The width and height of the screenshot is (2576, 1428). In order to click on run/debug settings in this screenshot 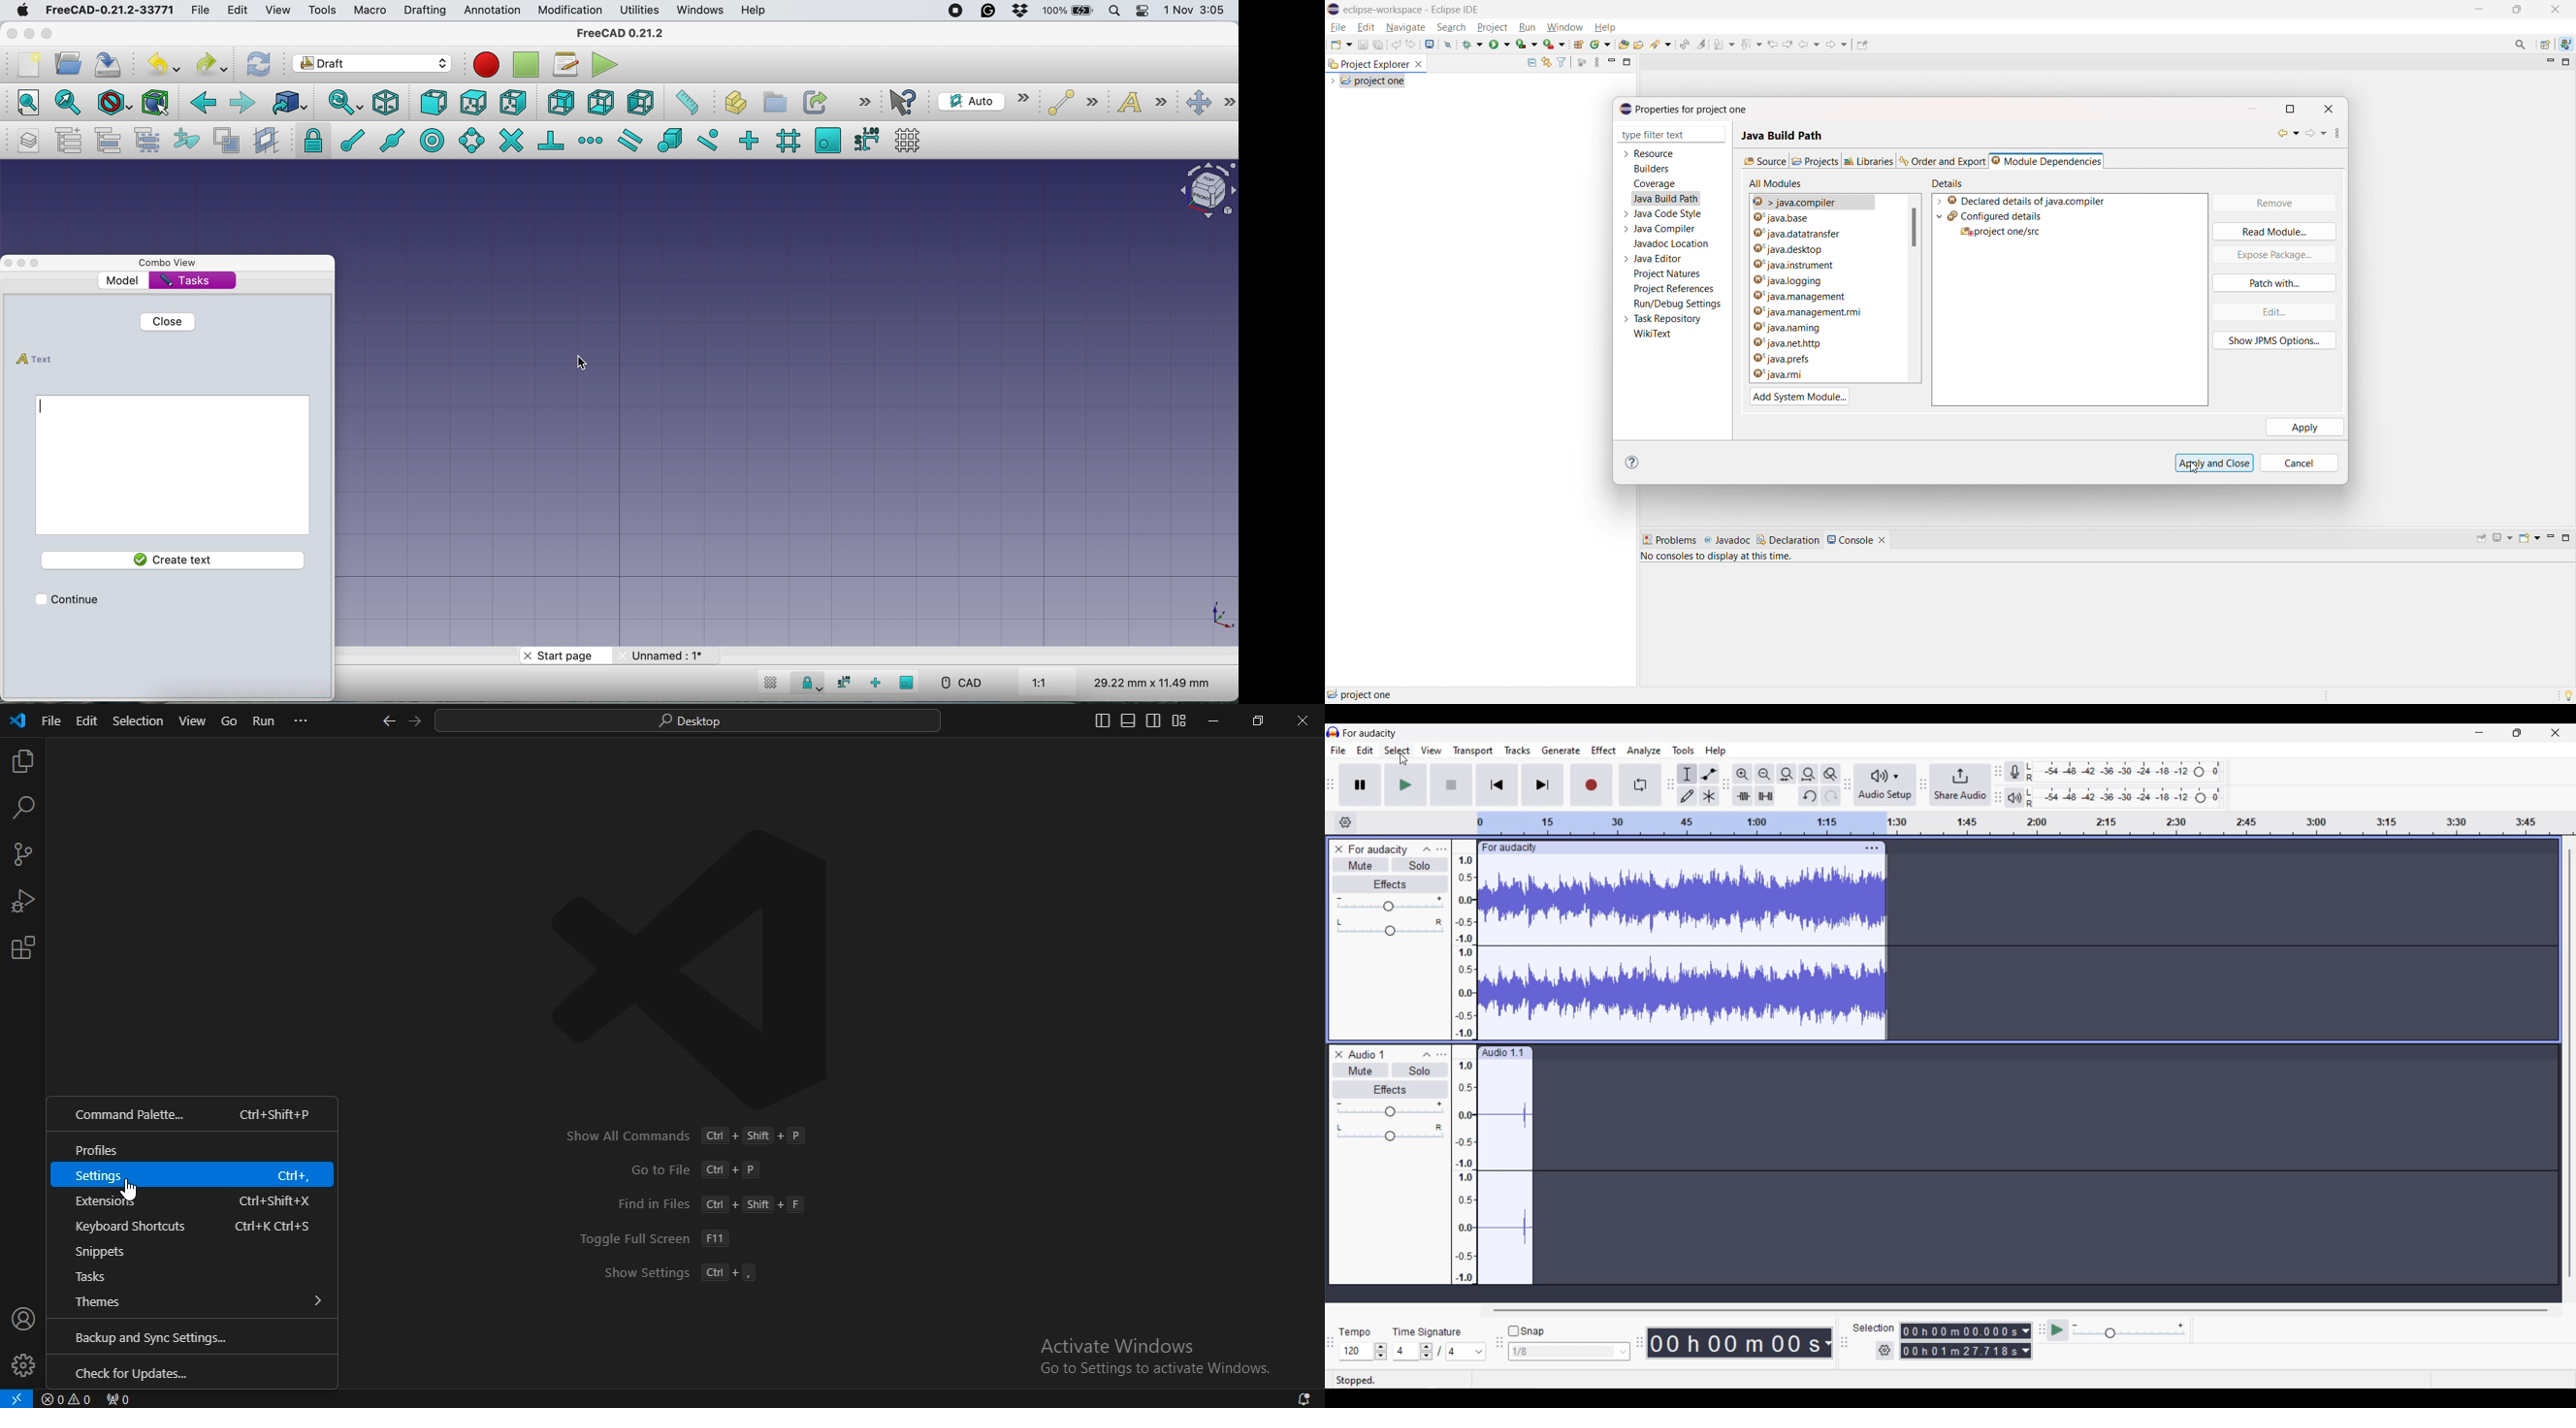, I will do `click(1678, 304)`.